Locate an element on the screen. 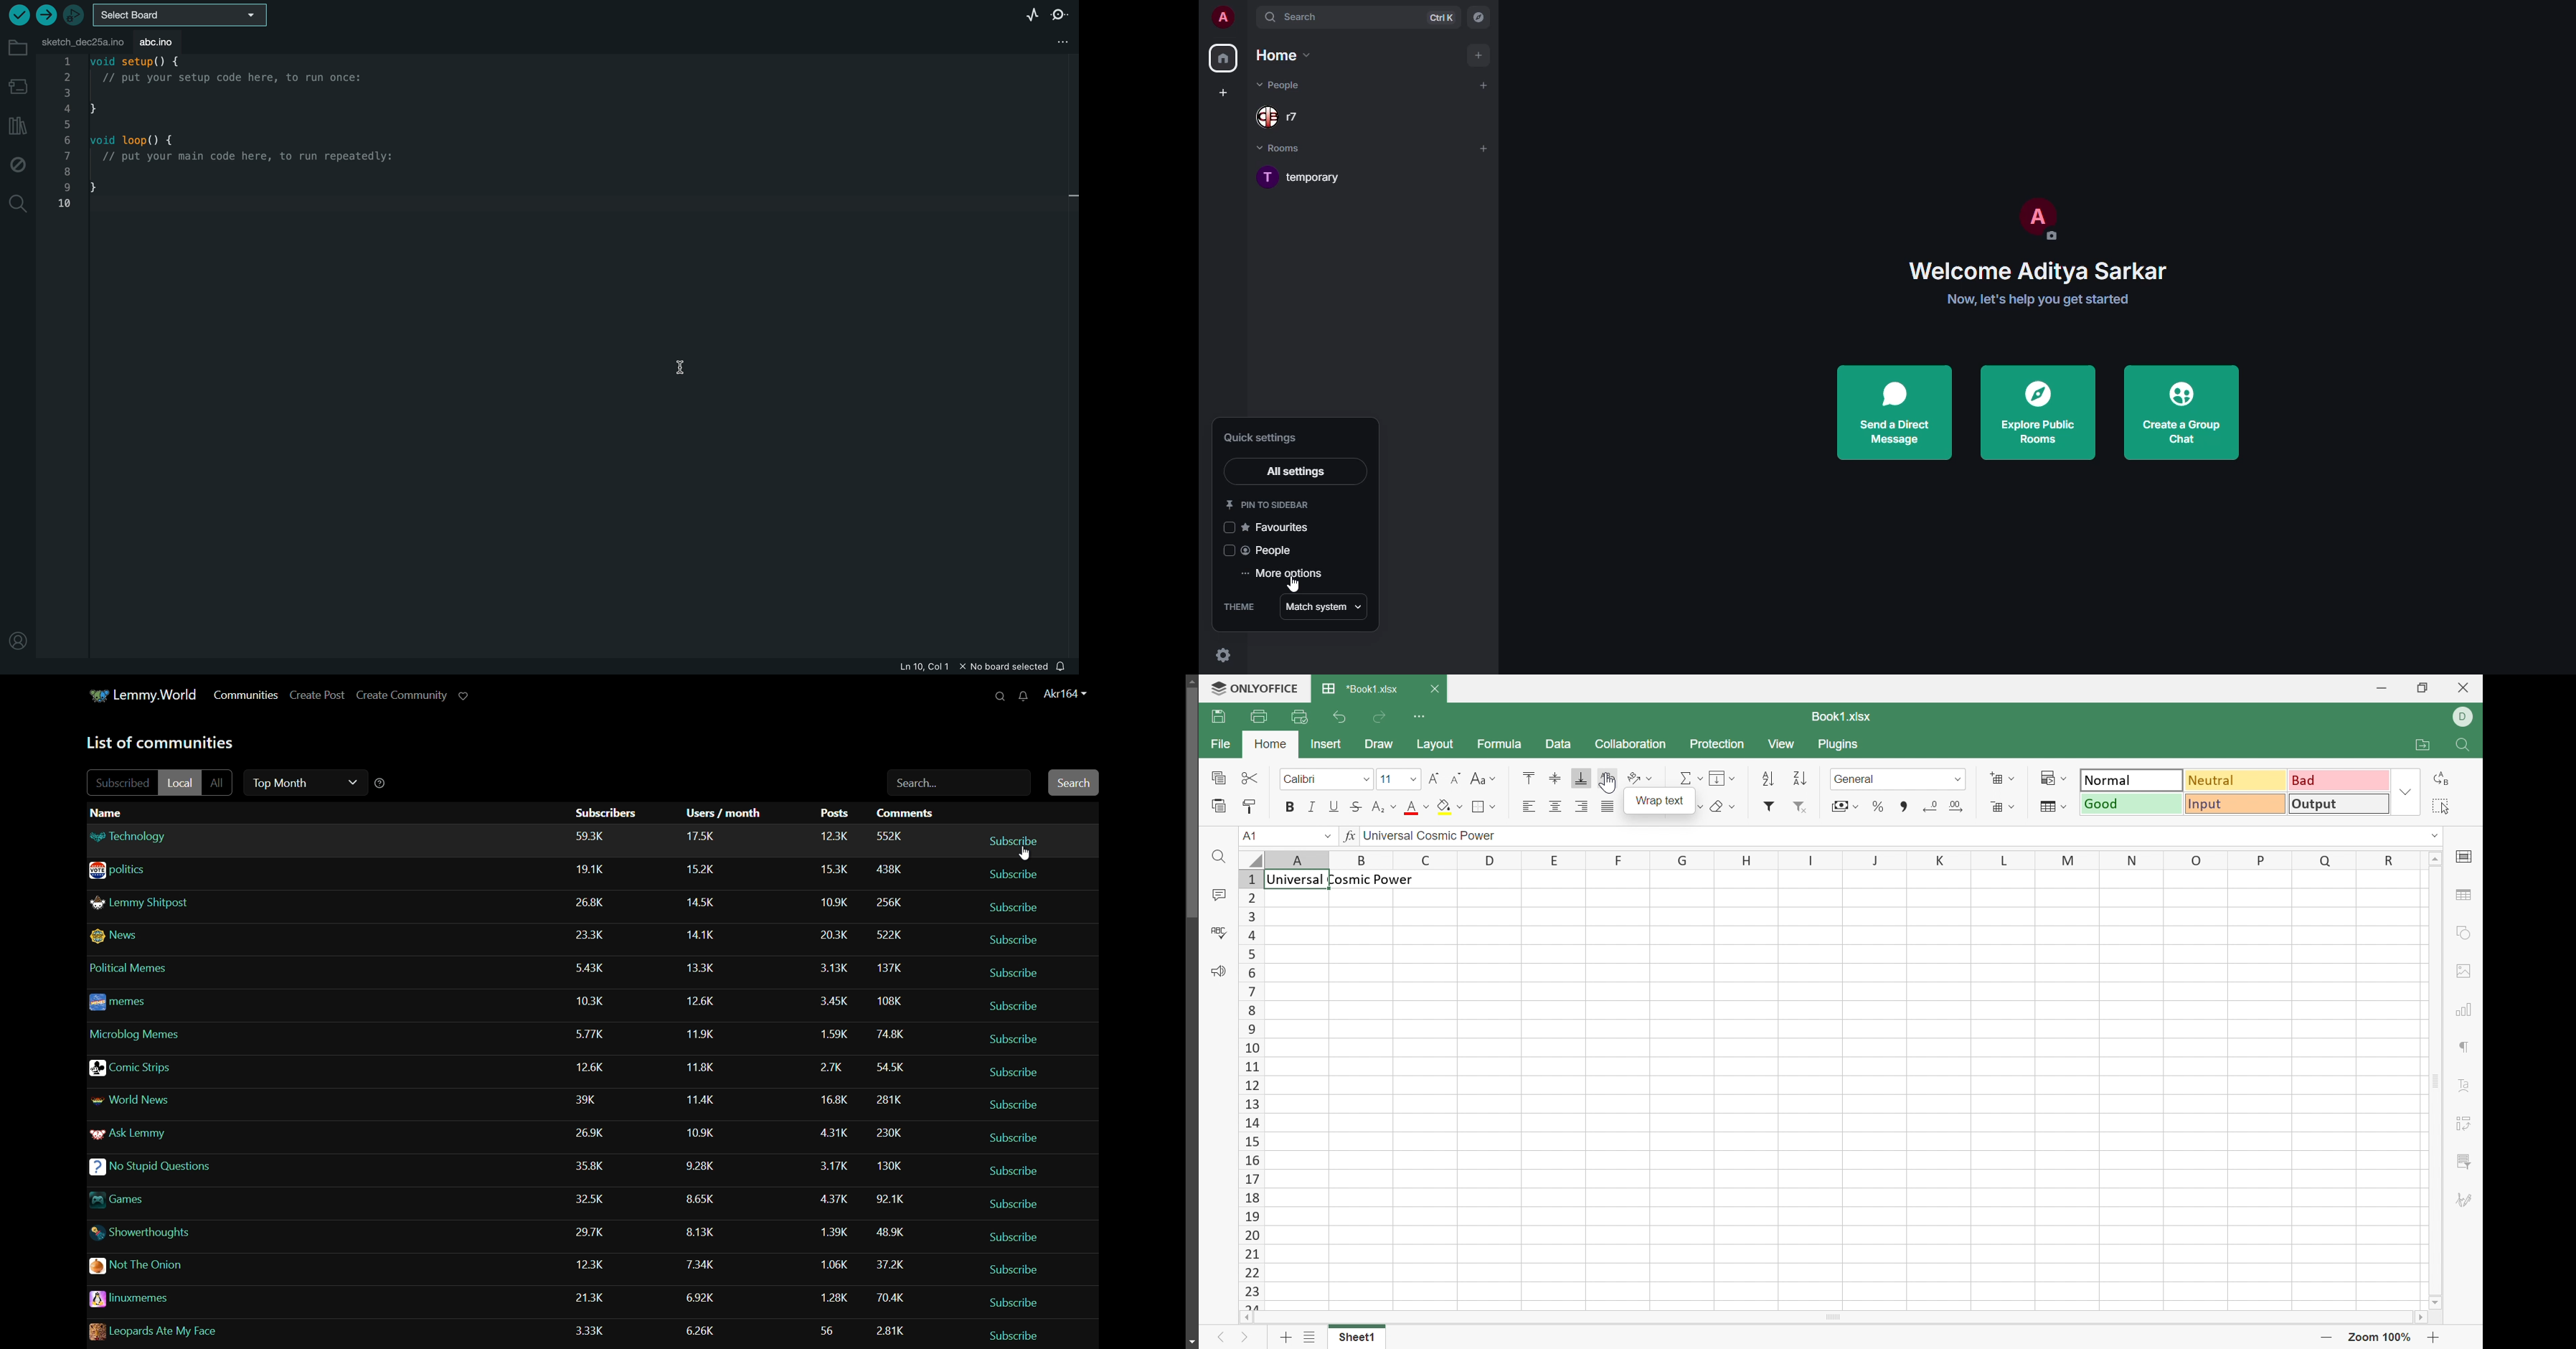 Image resolution: width=2576 pixels, height=1372 pixels. subscribe/unsubscribe is located at coordinates (1013, 874).